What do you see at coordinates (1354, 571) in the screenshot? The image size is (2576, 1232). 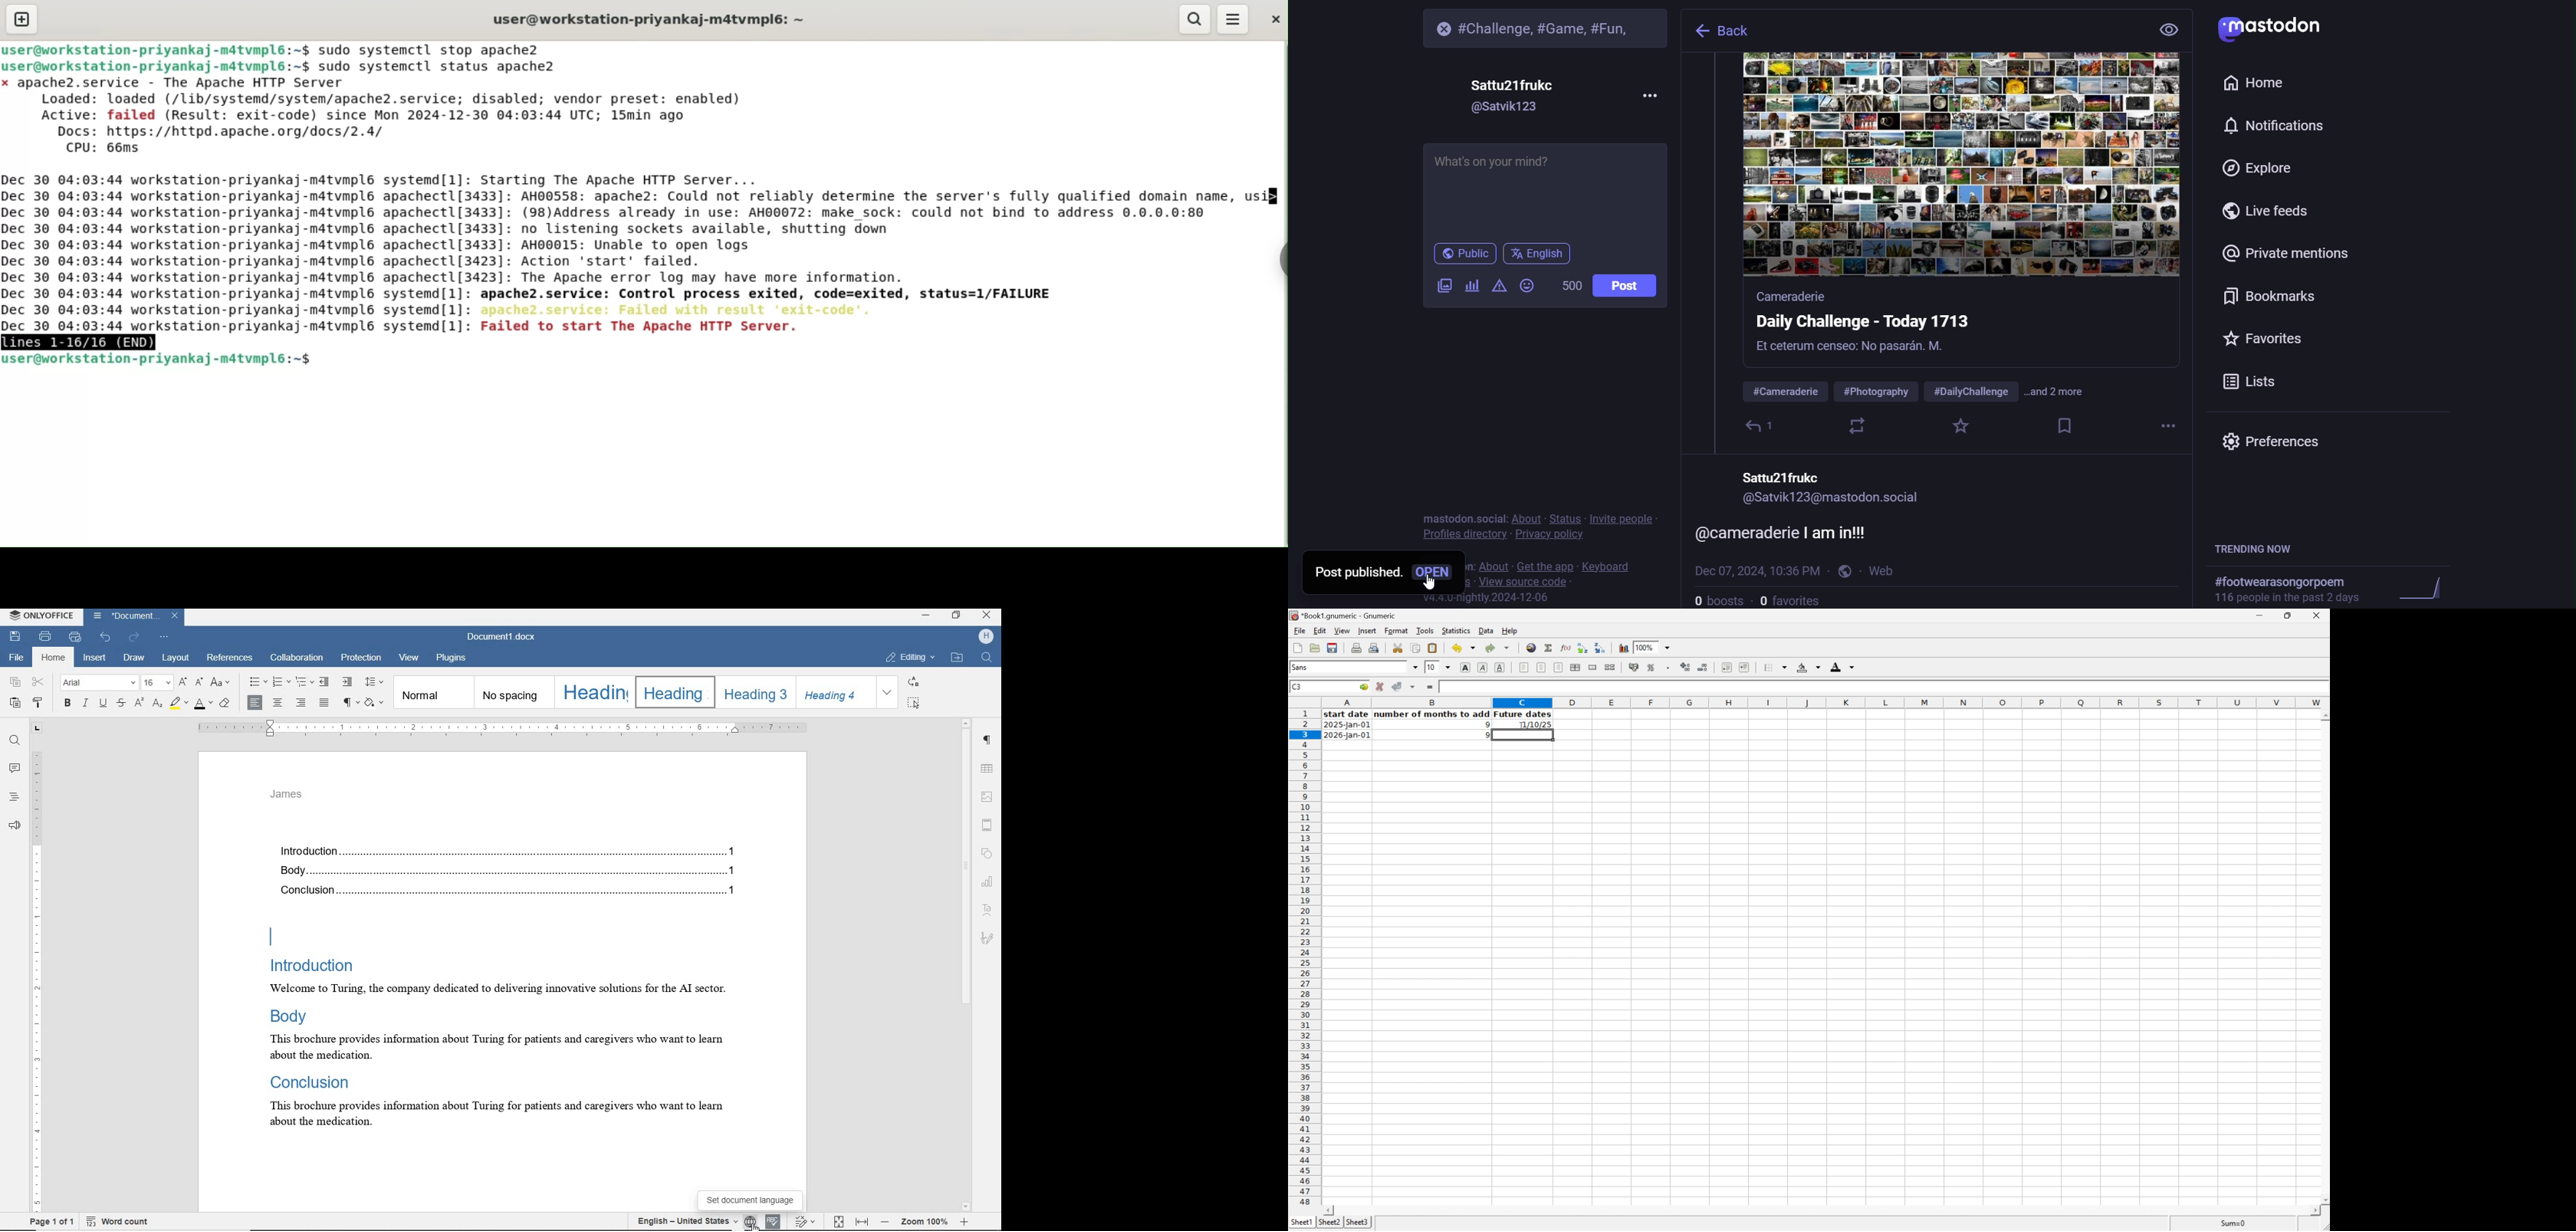 I see `post published` at bounding box center [1354, 571].